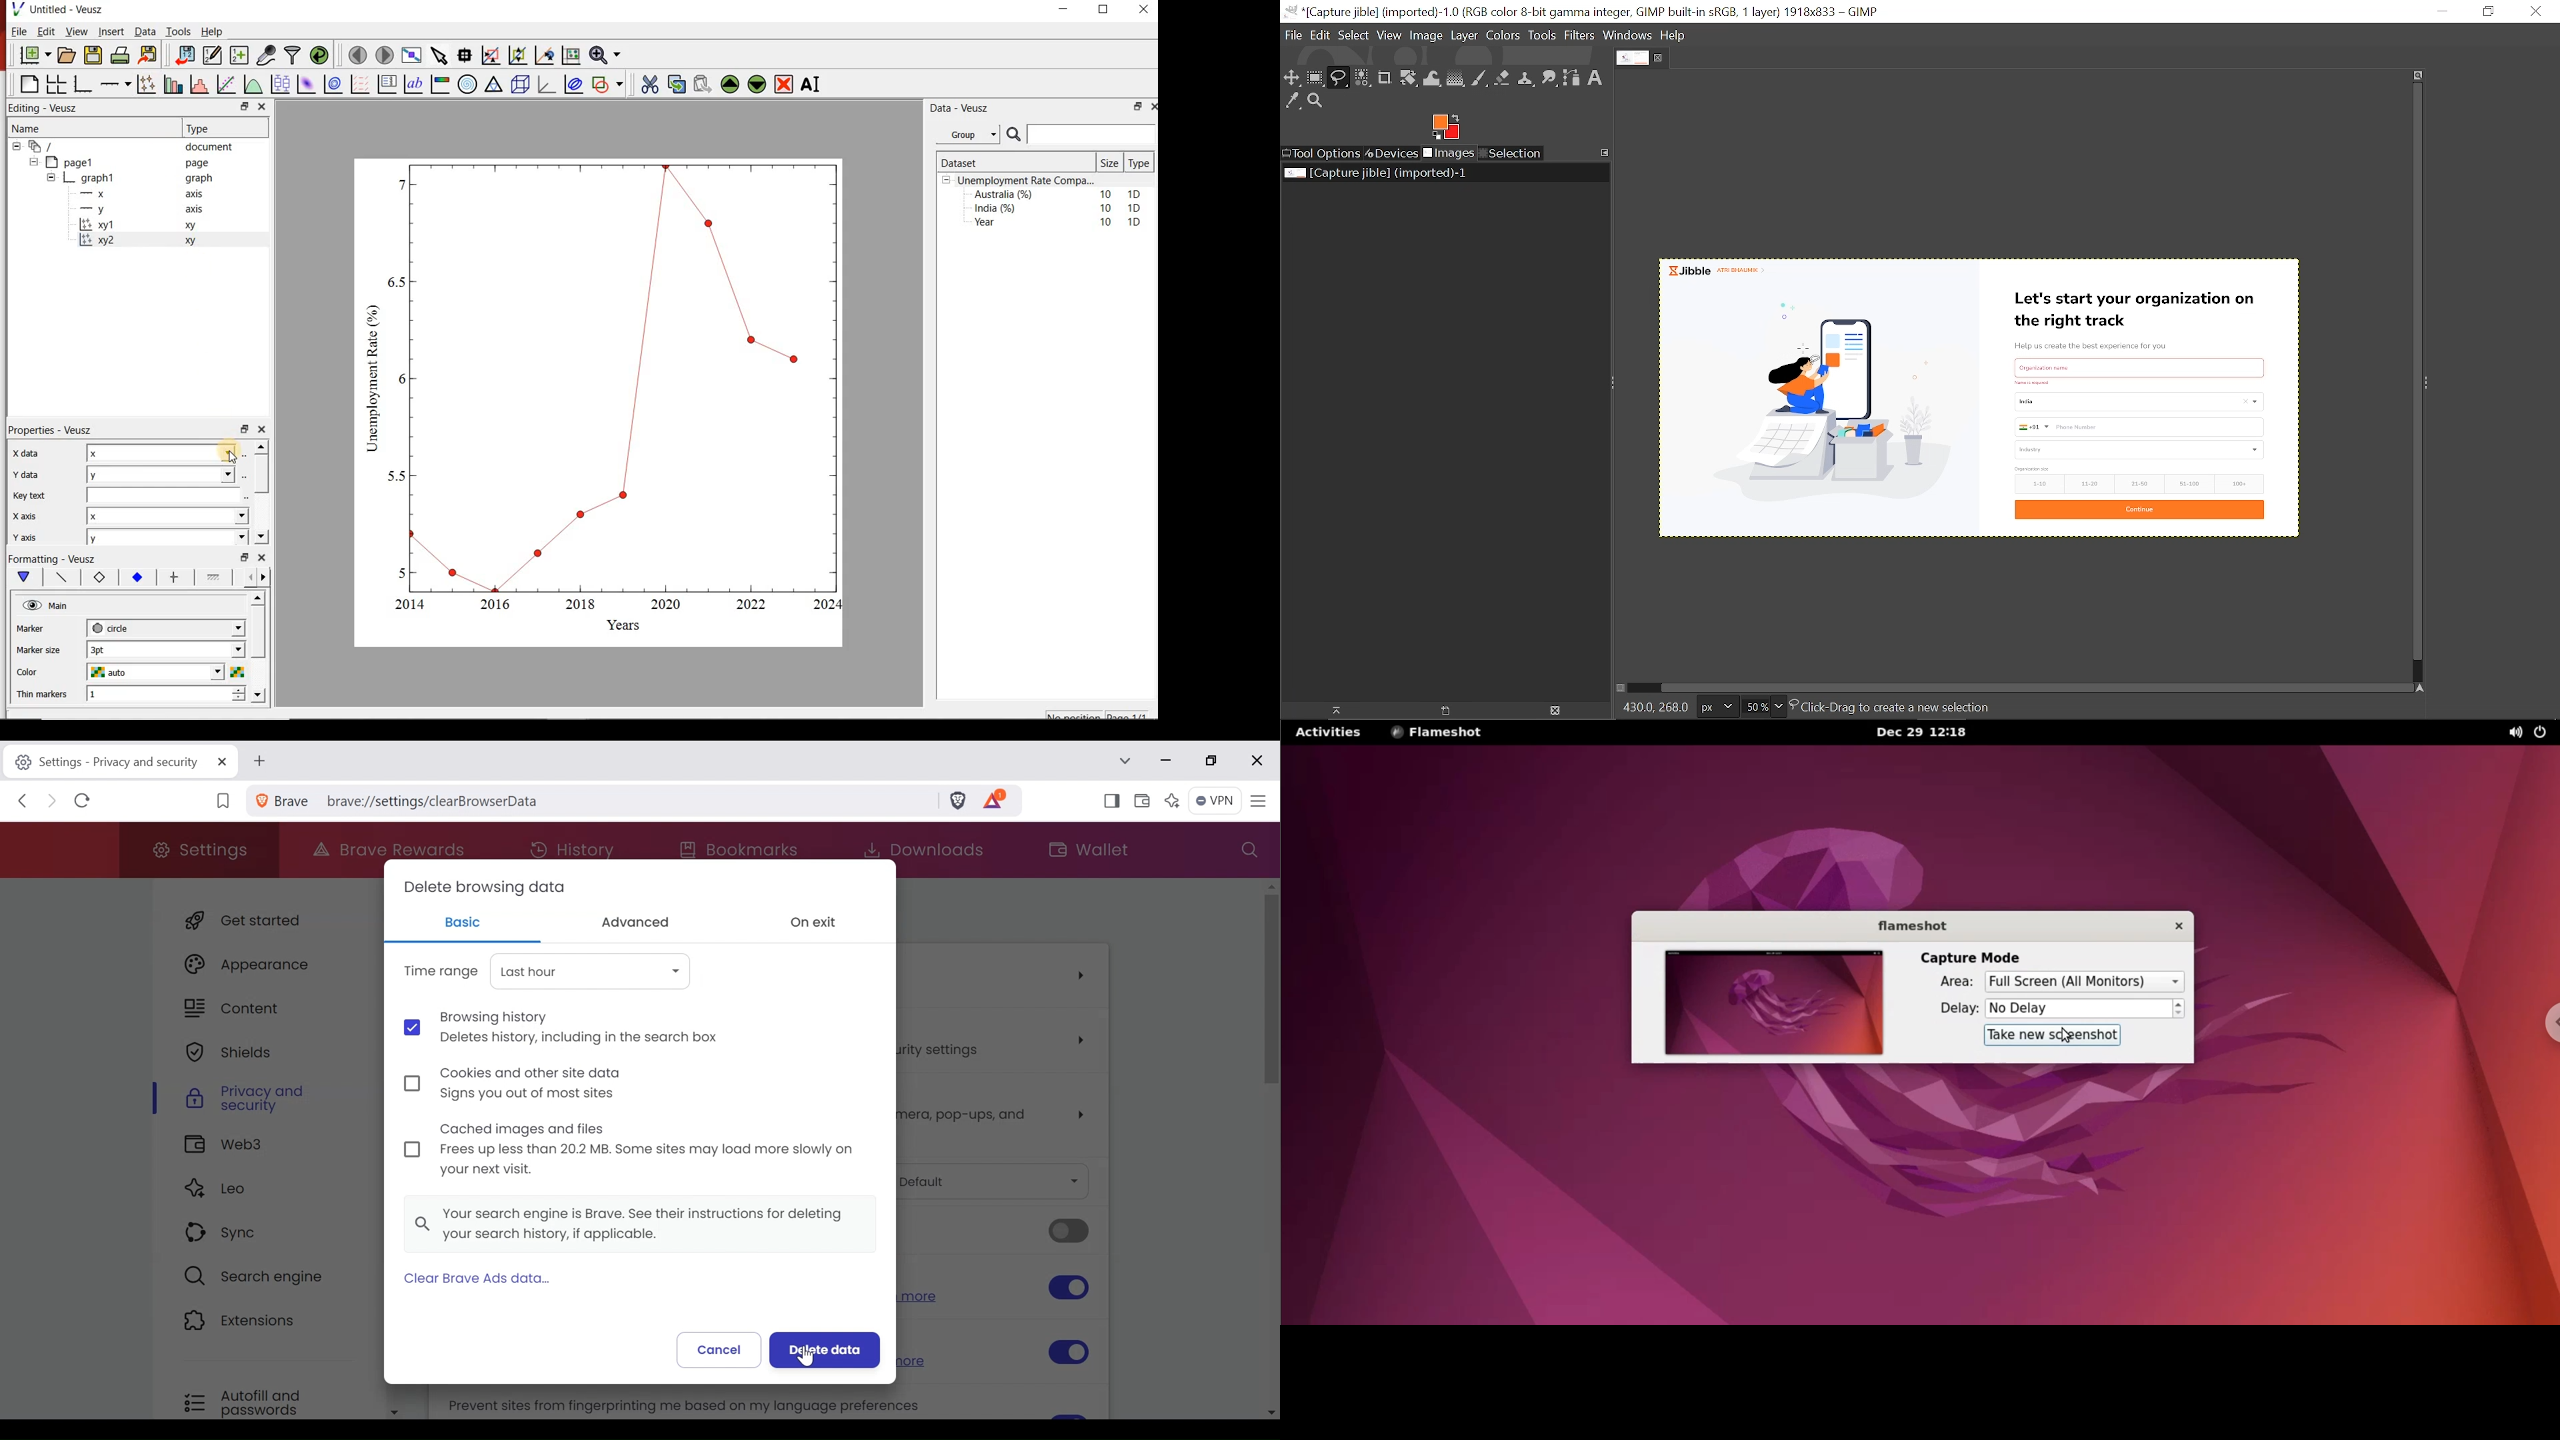 Image resolution: width=2576 pixels, height=1456 pixels. What do you see at coordinates (1385, 79) in the screenshot?
I see `Crop text tool` at bounding box center [1385, 79].